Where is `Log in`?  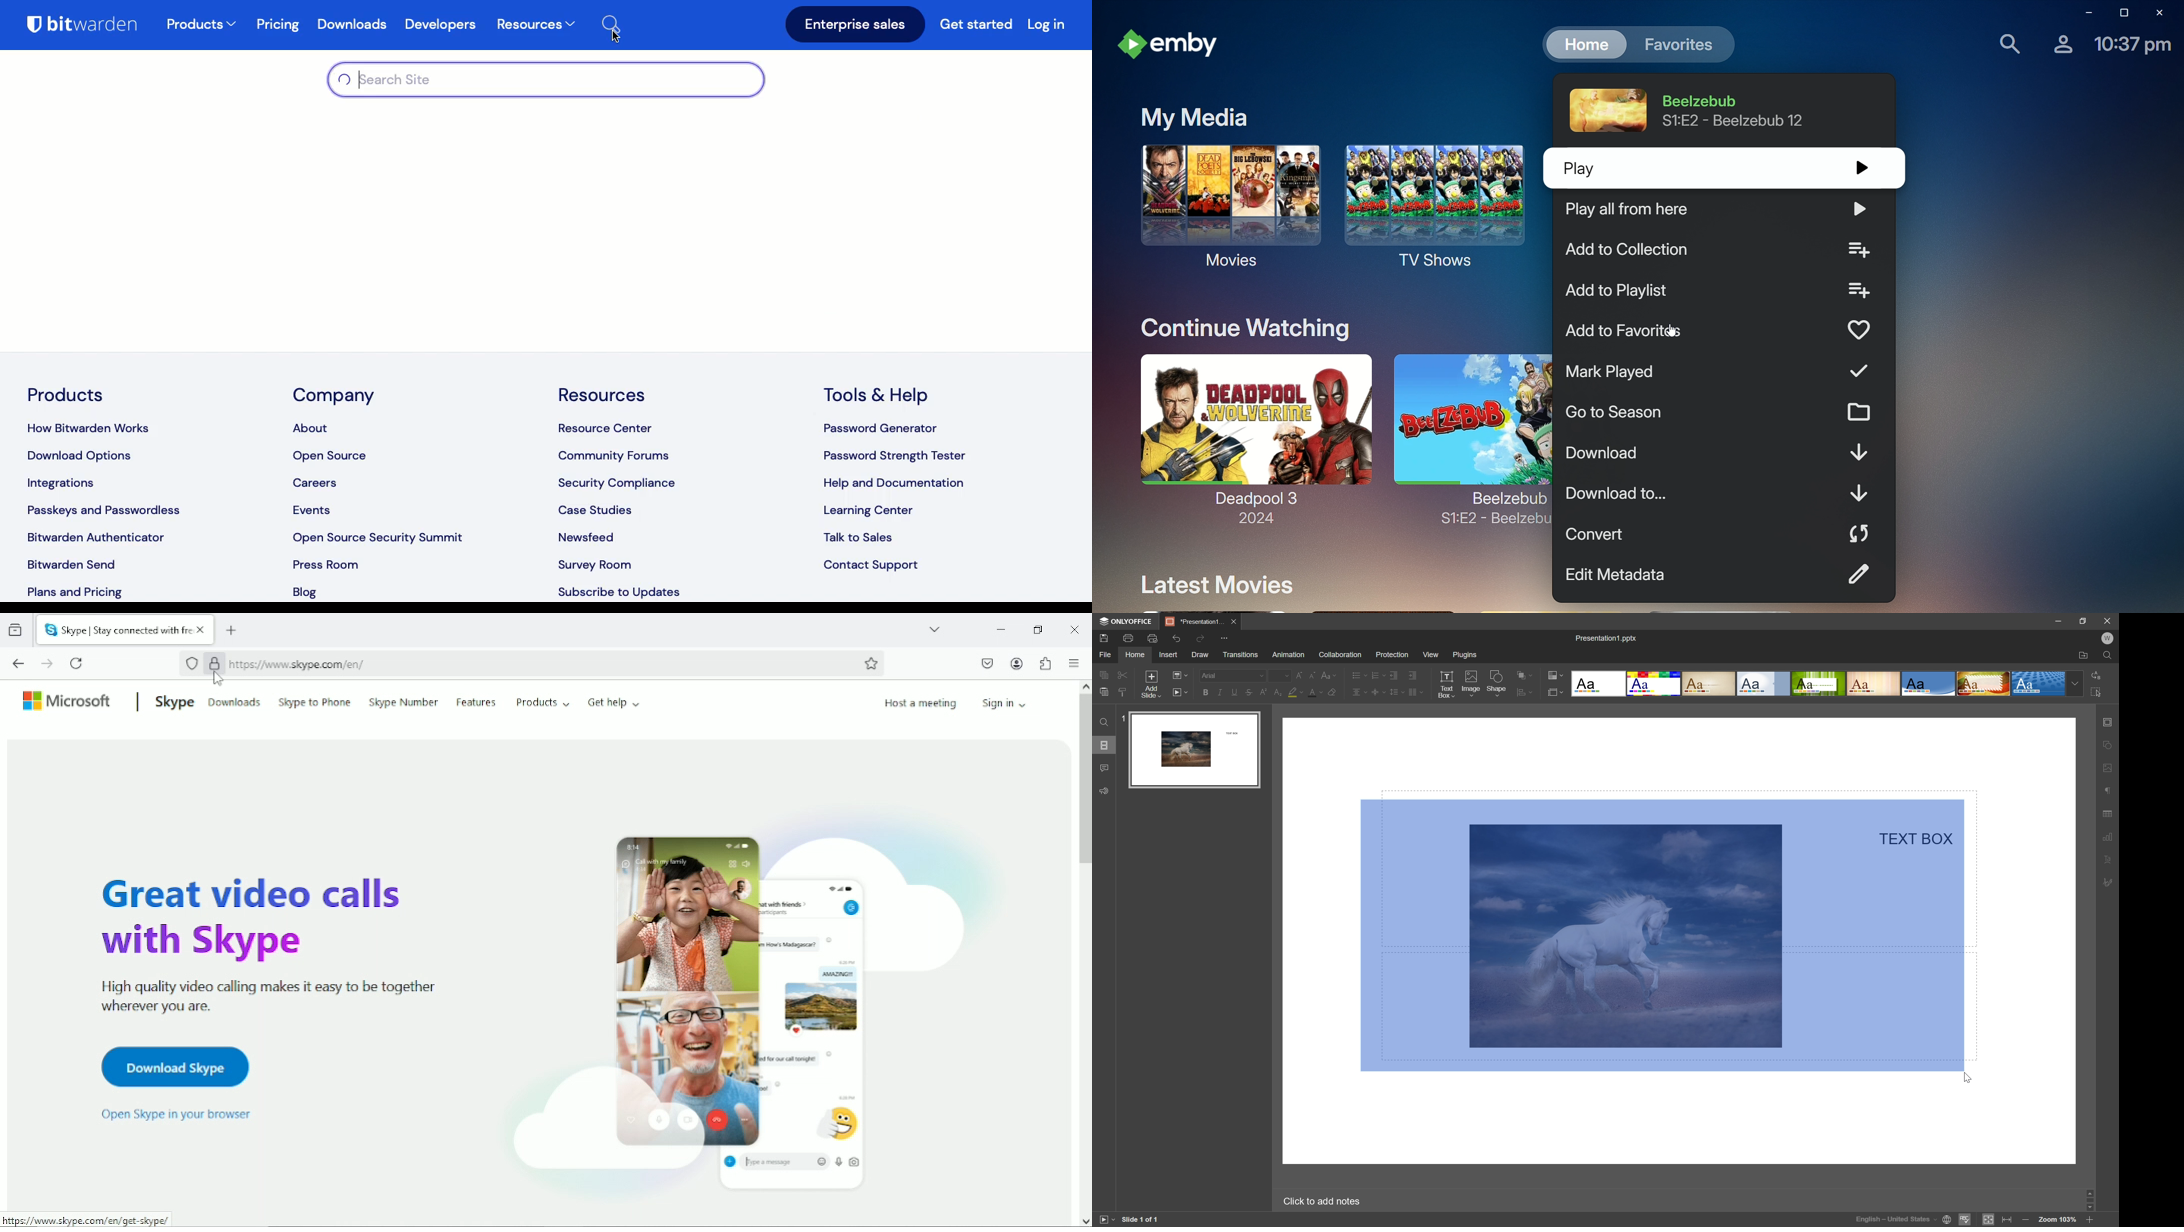
Log in is located at coordinates (1046, 24).